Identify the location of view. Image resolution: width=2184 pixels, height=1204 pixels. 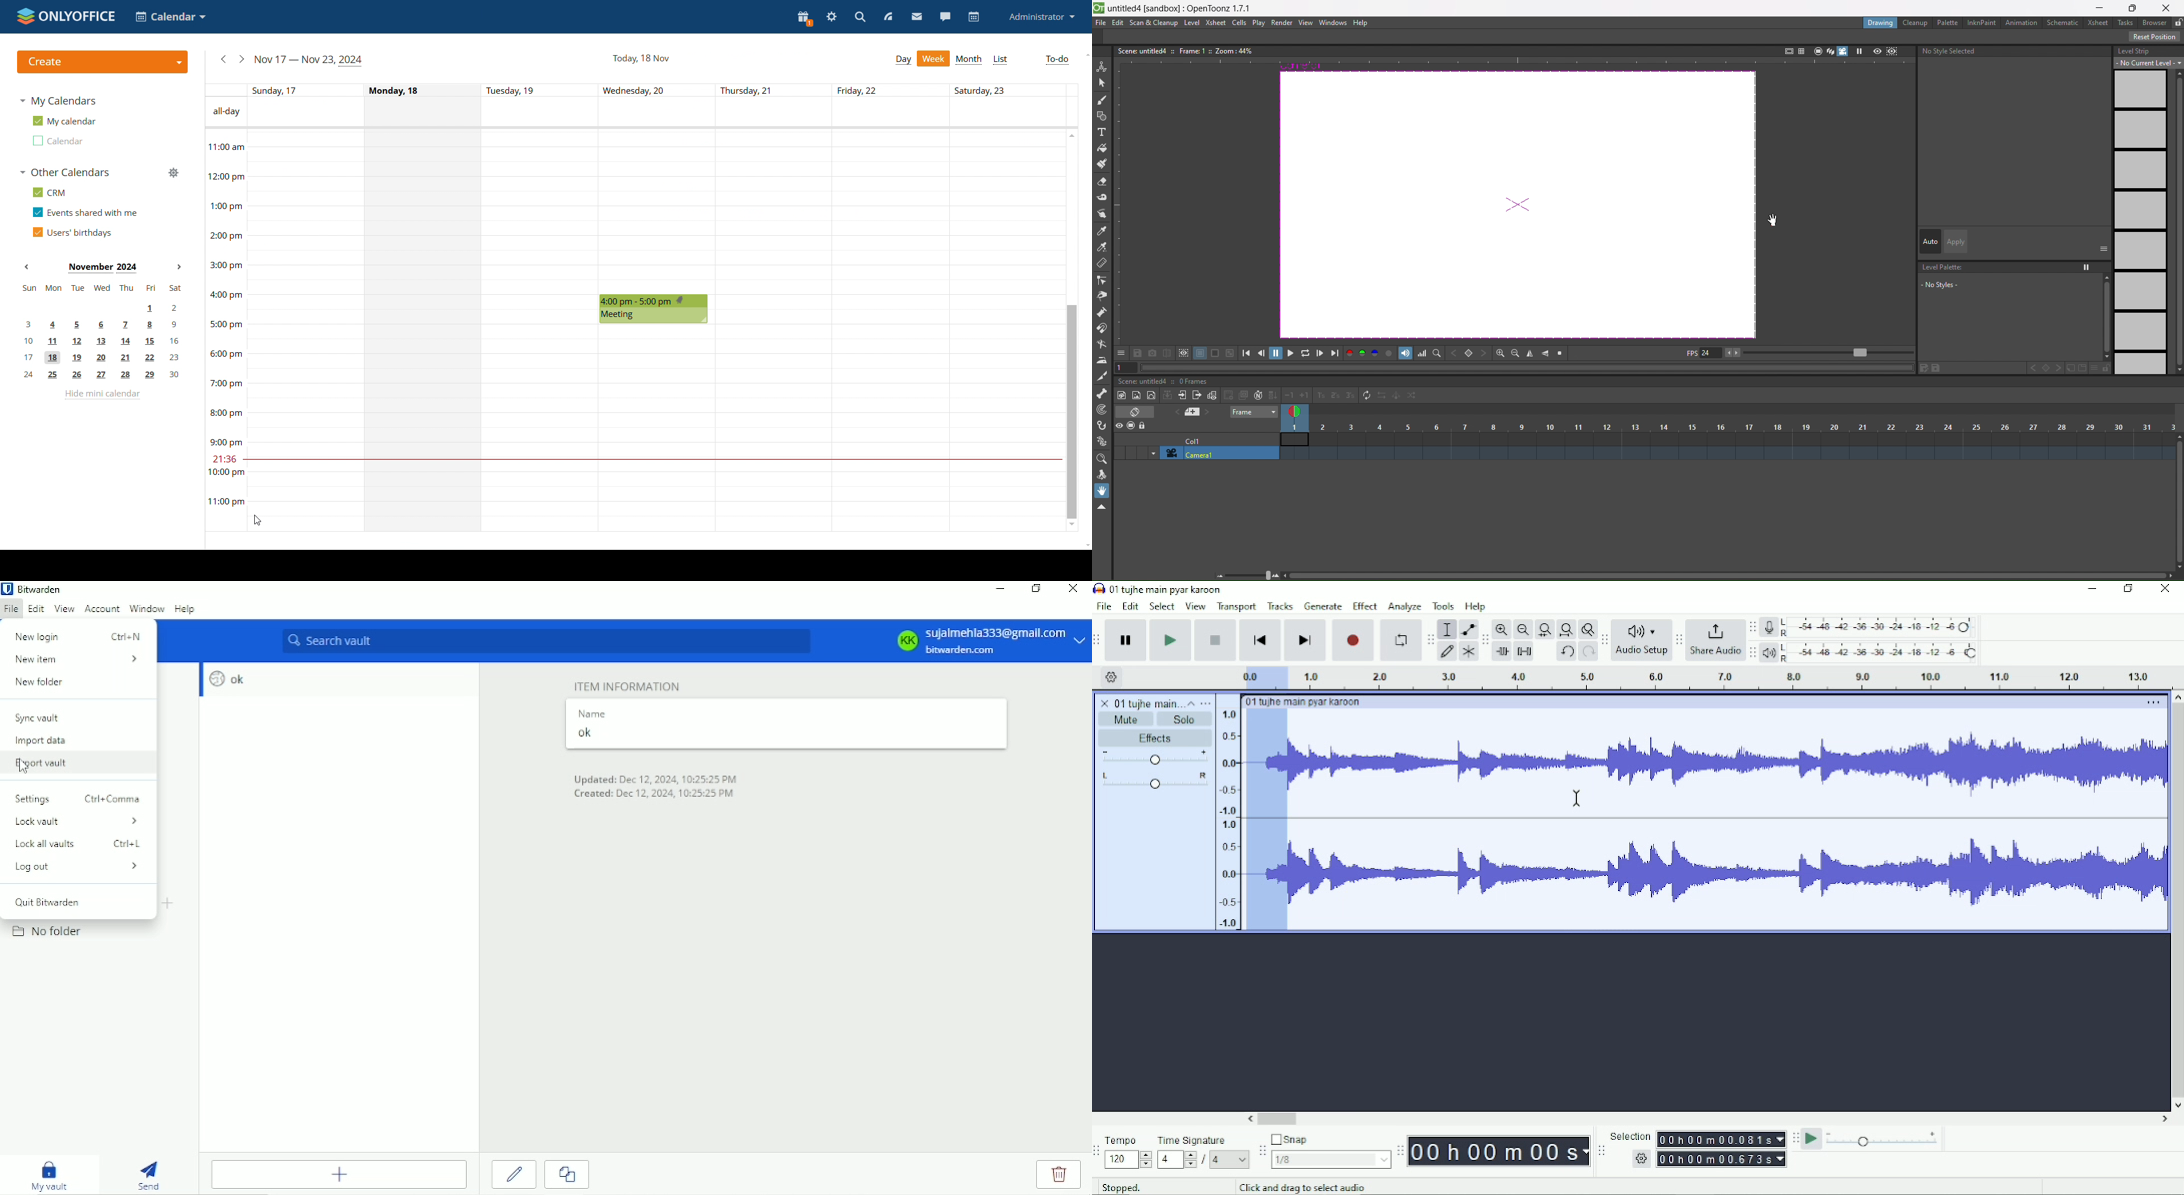
(1305, 23).